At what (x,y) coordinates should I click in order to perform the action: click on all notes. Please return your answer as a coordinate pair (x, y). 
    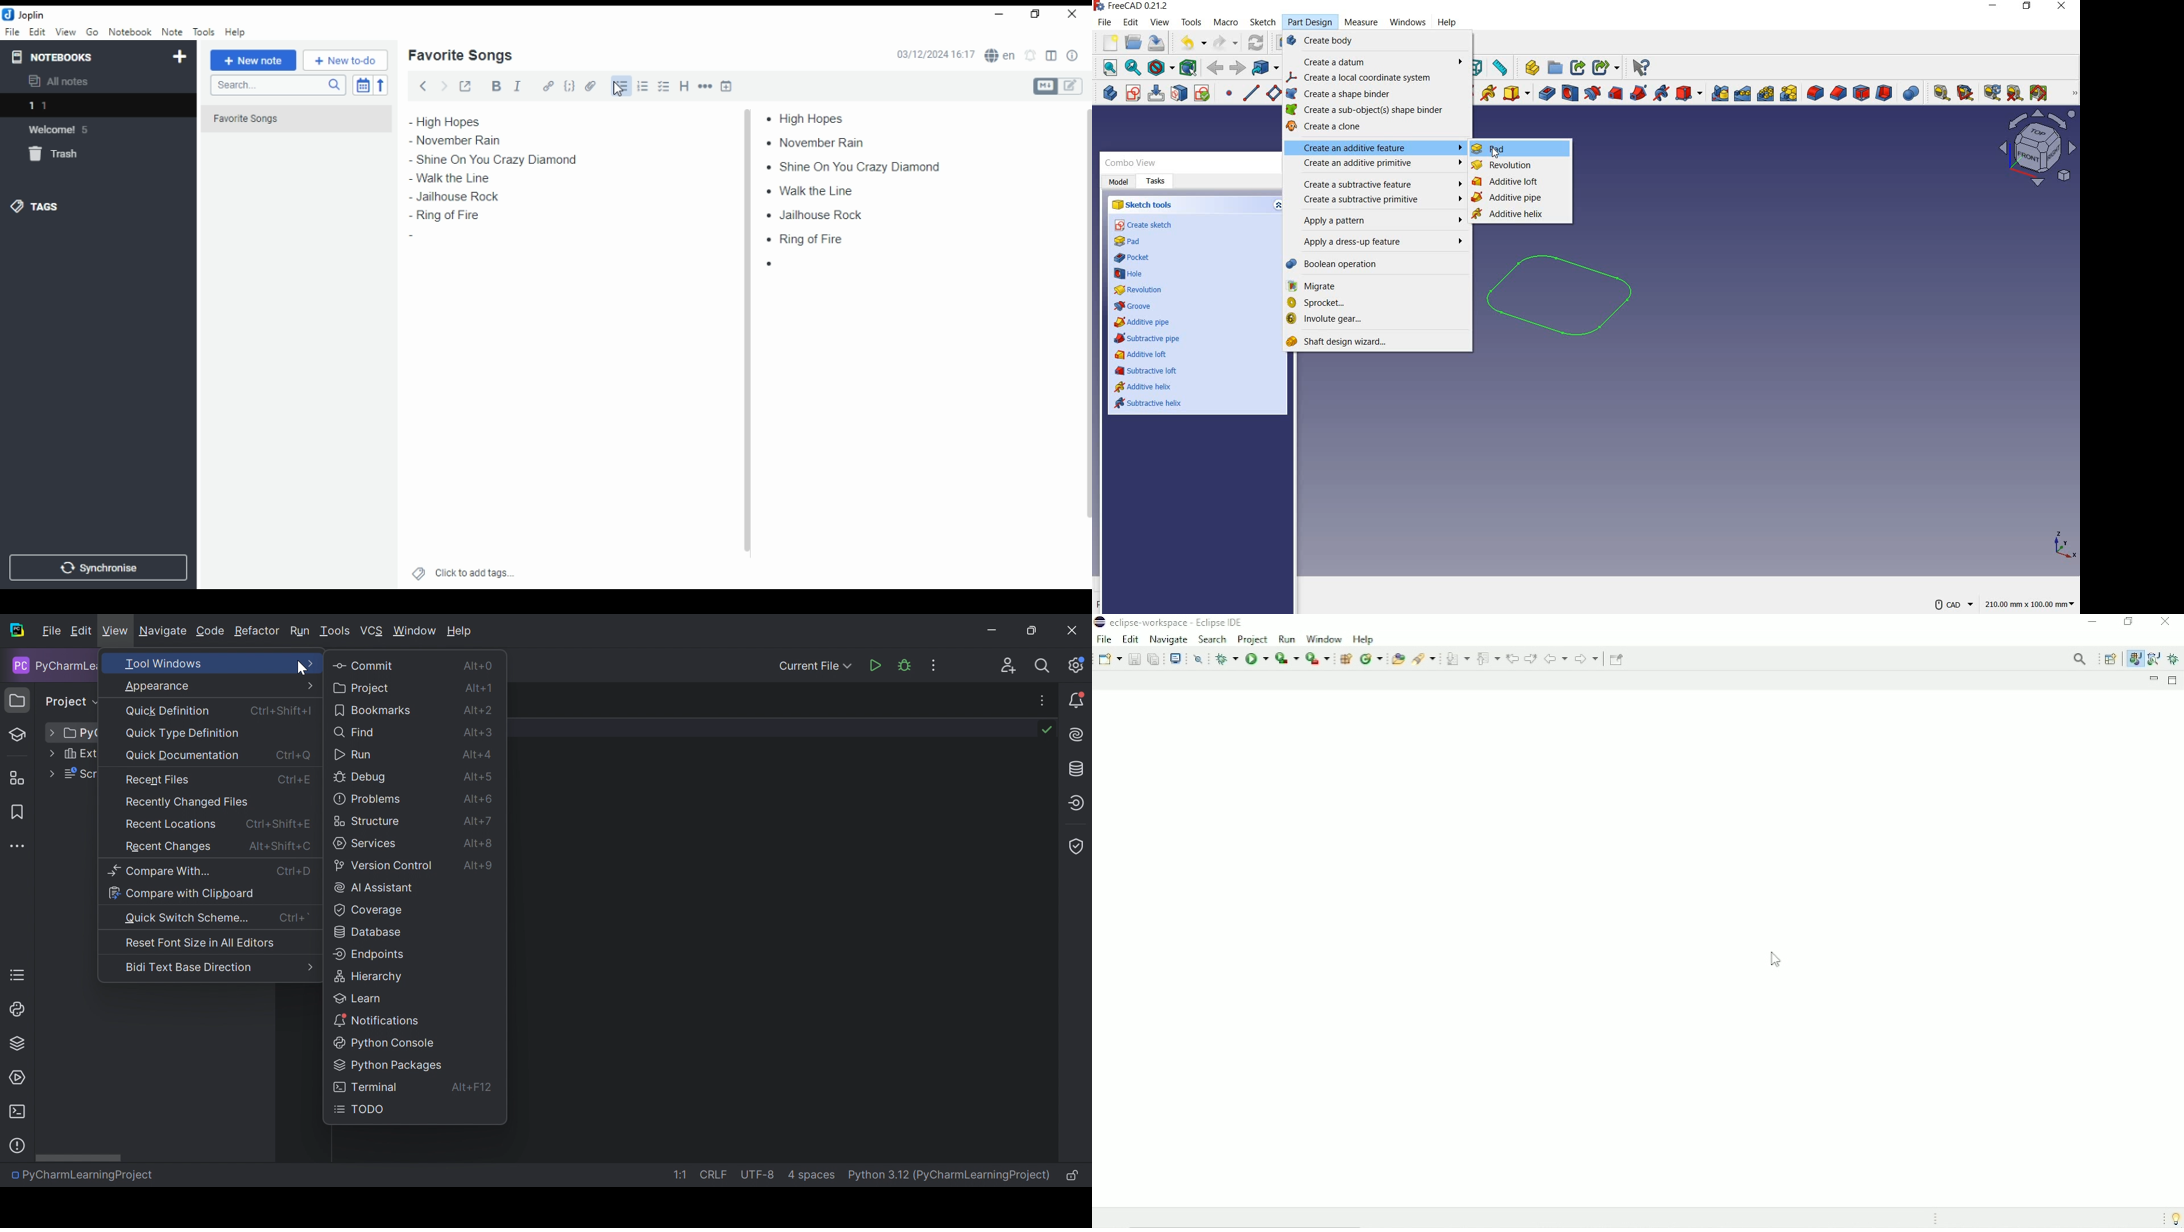
    Looking at the image, I should click on (63, 82).